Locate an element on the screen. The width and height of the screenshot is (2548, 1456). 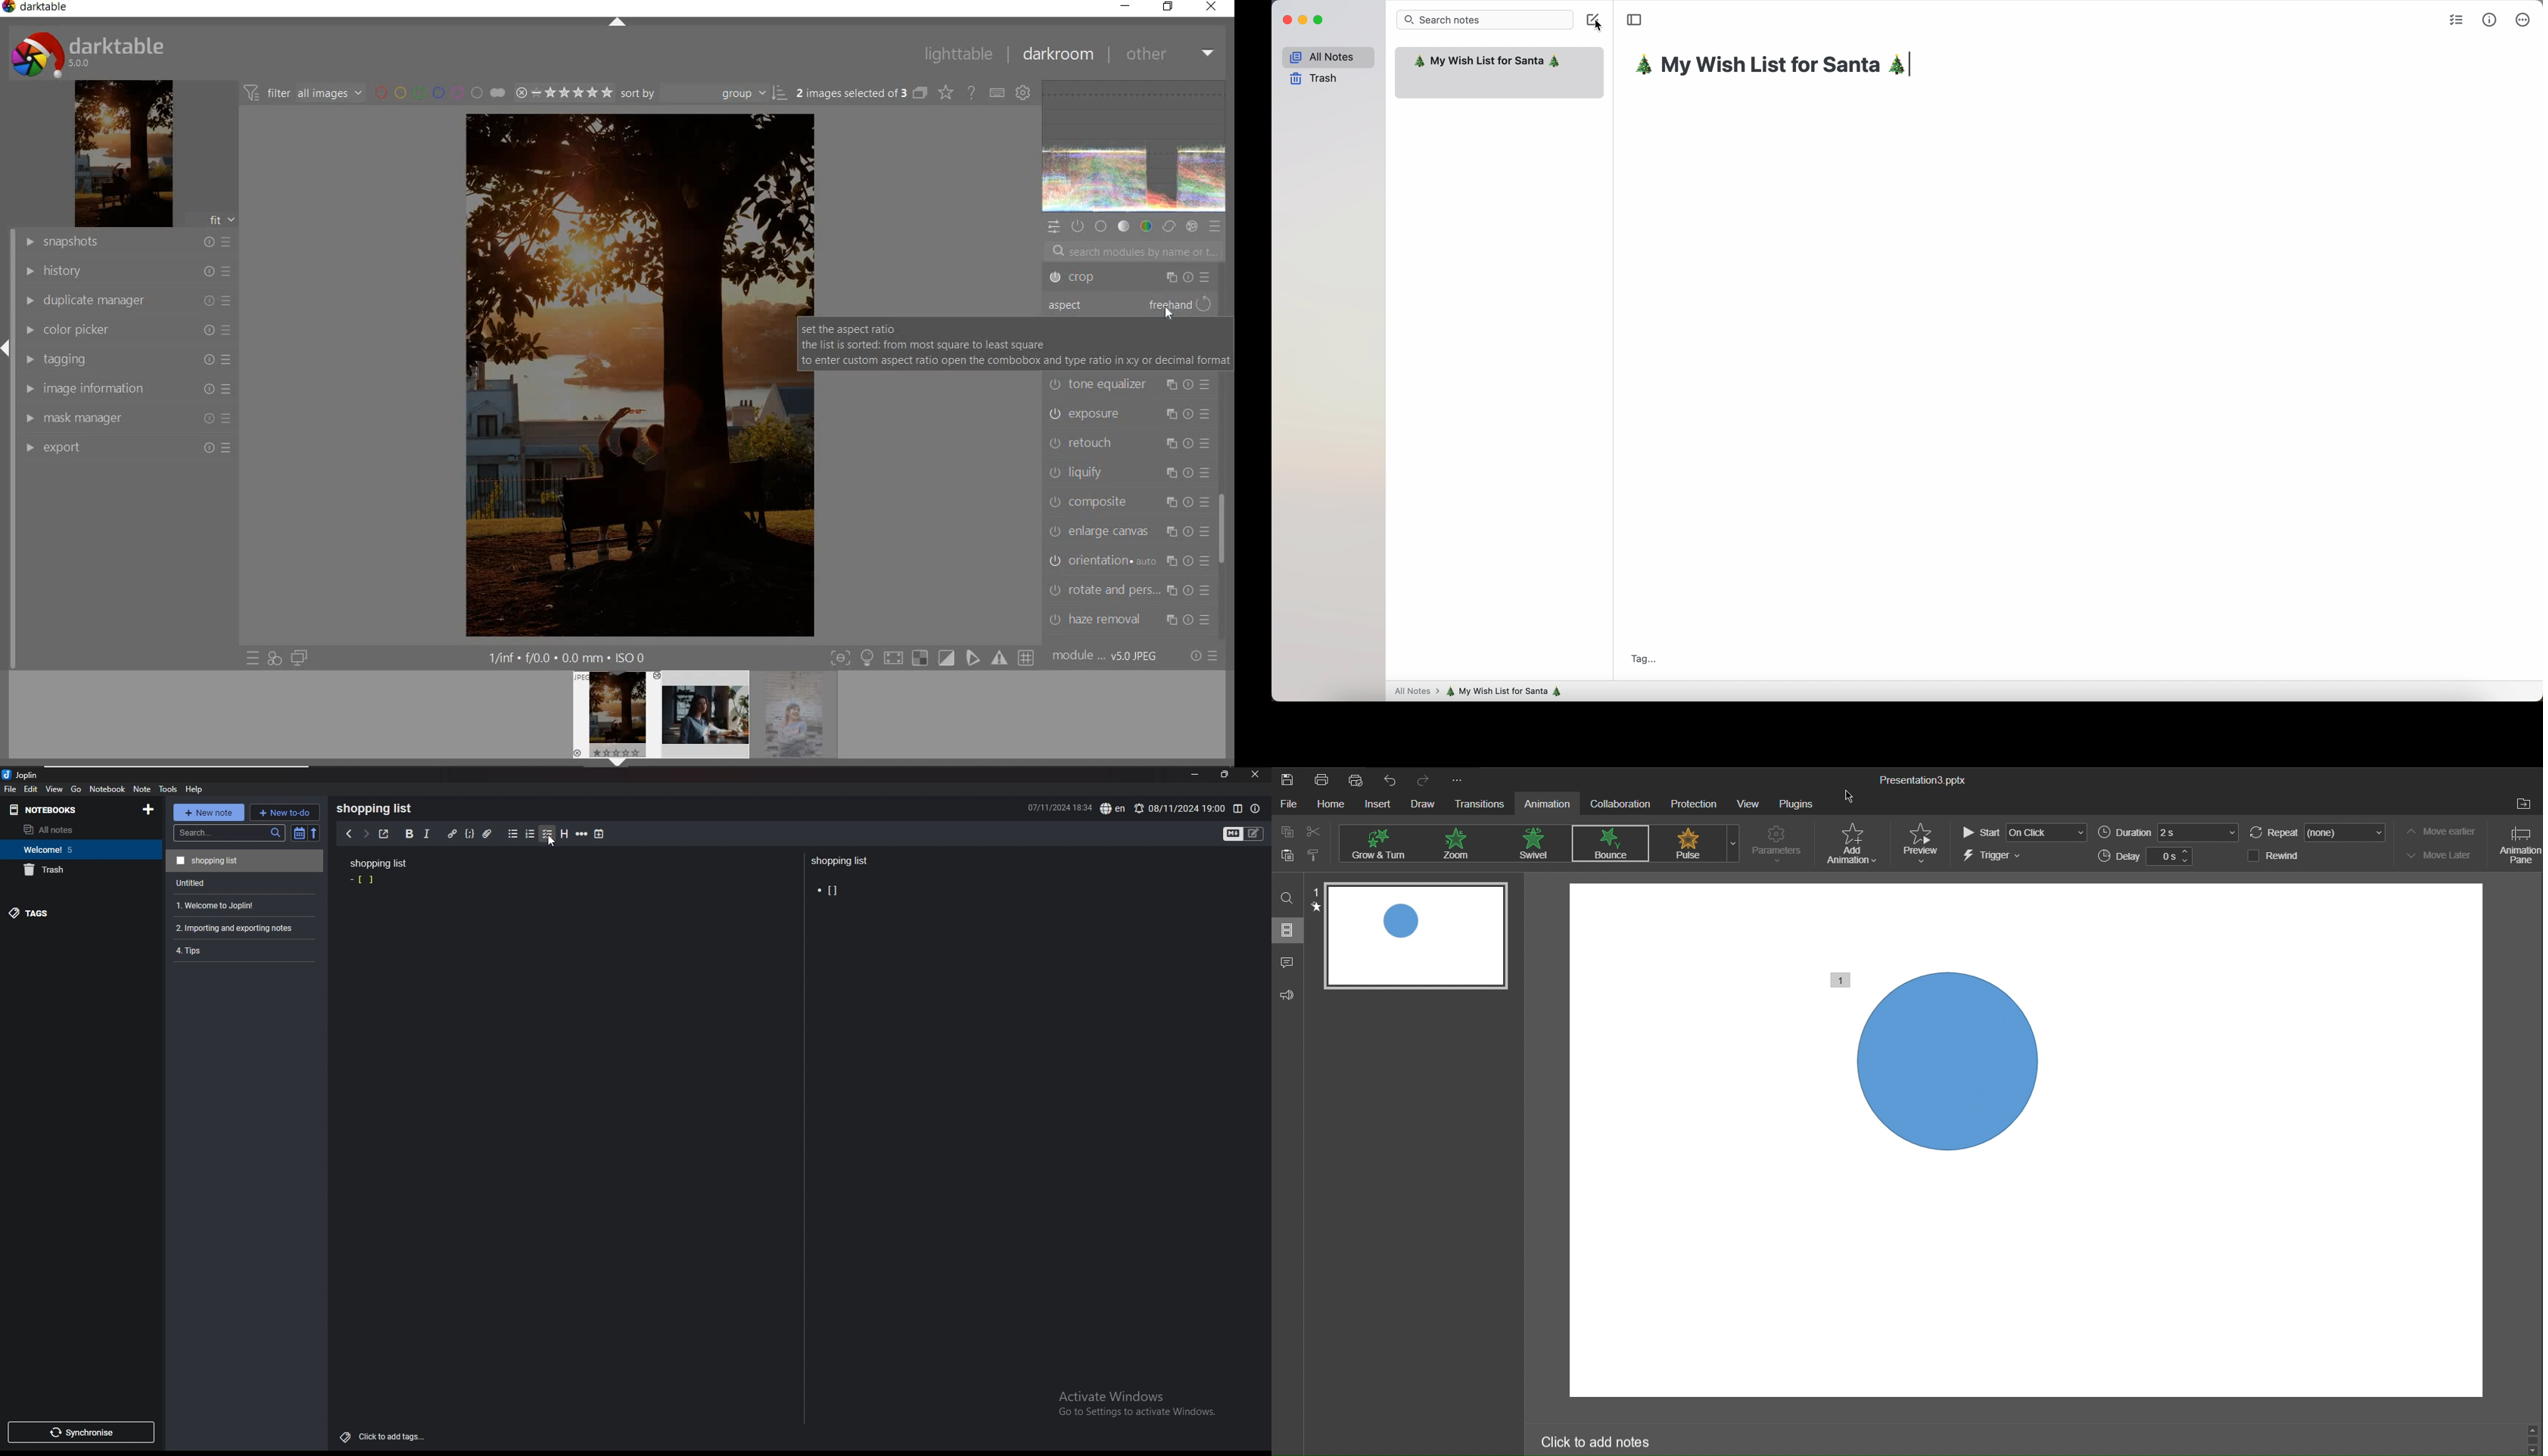
Animations is located at coordinates (1536, 843).